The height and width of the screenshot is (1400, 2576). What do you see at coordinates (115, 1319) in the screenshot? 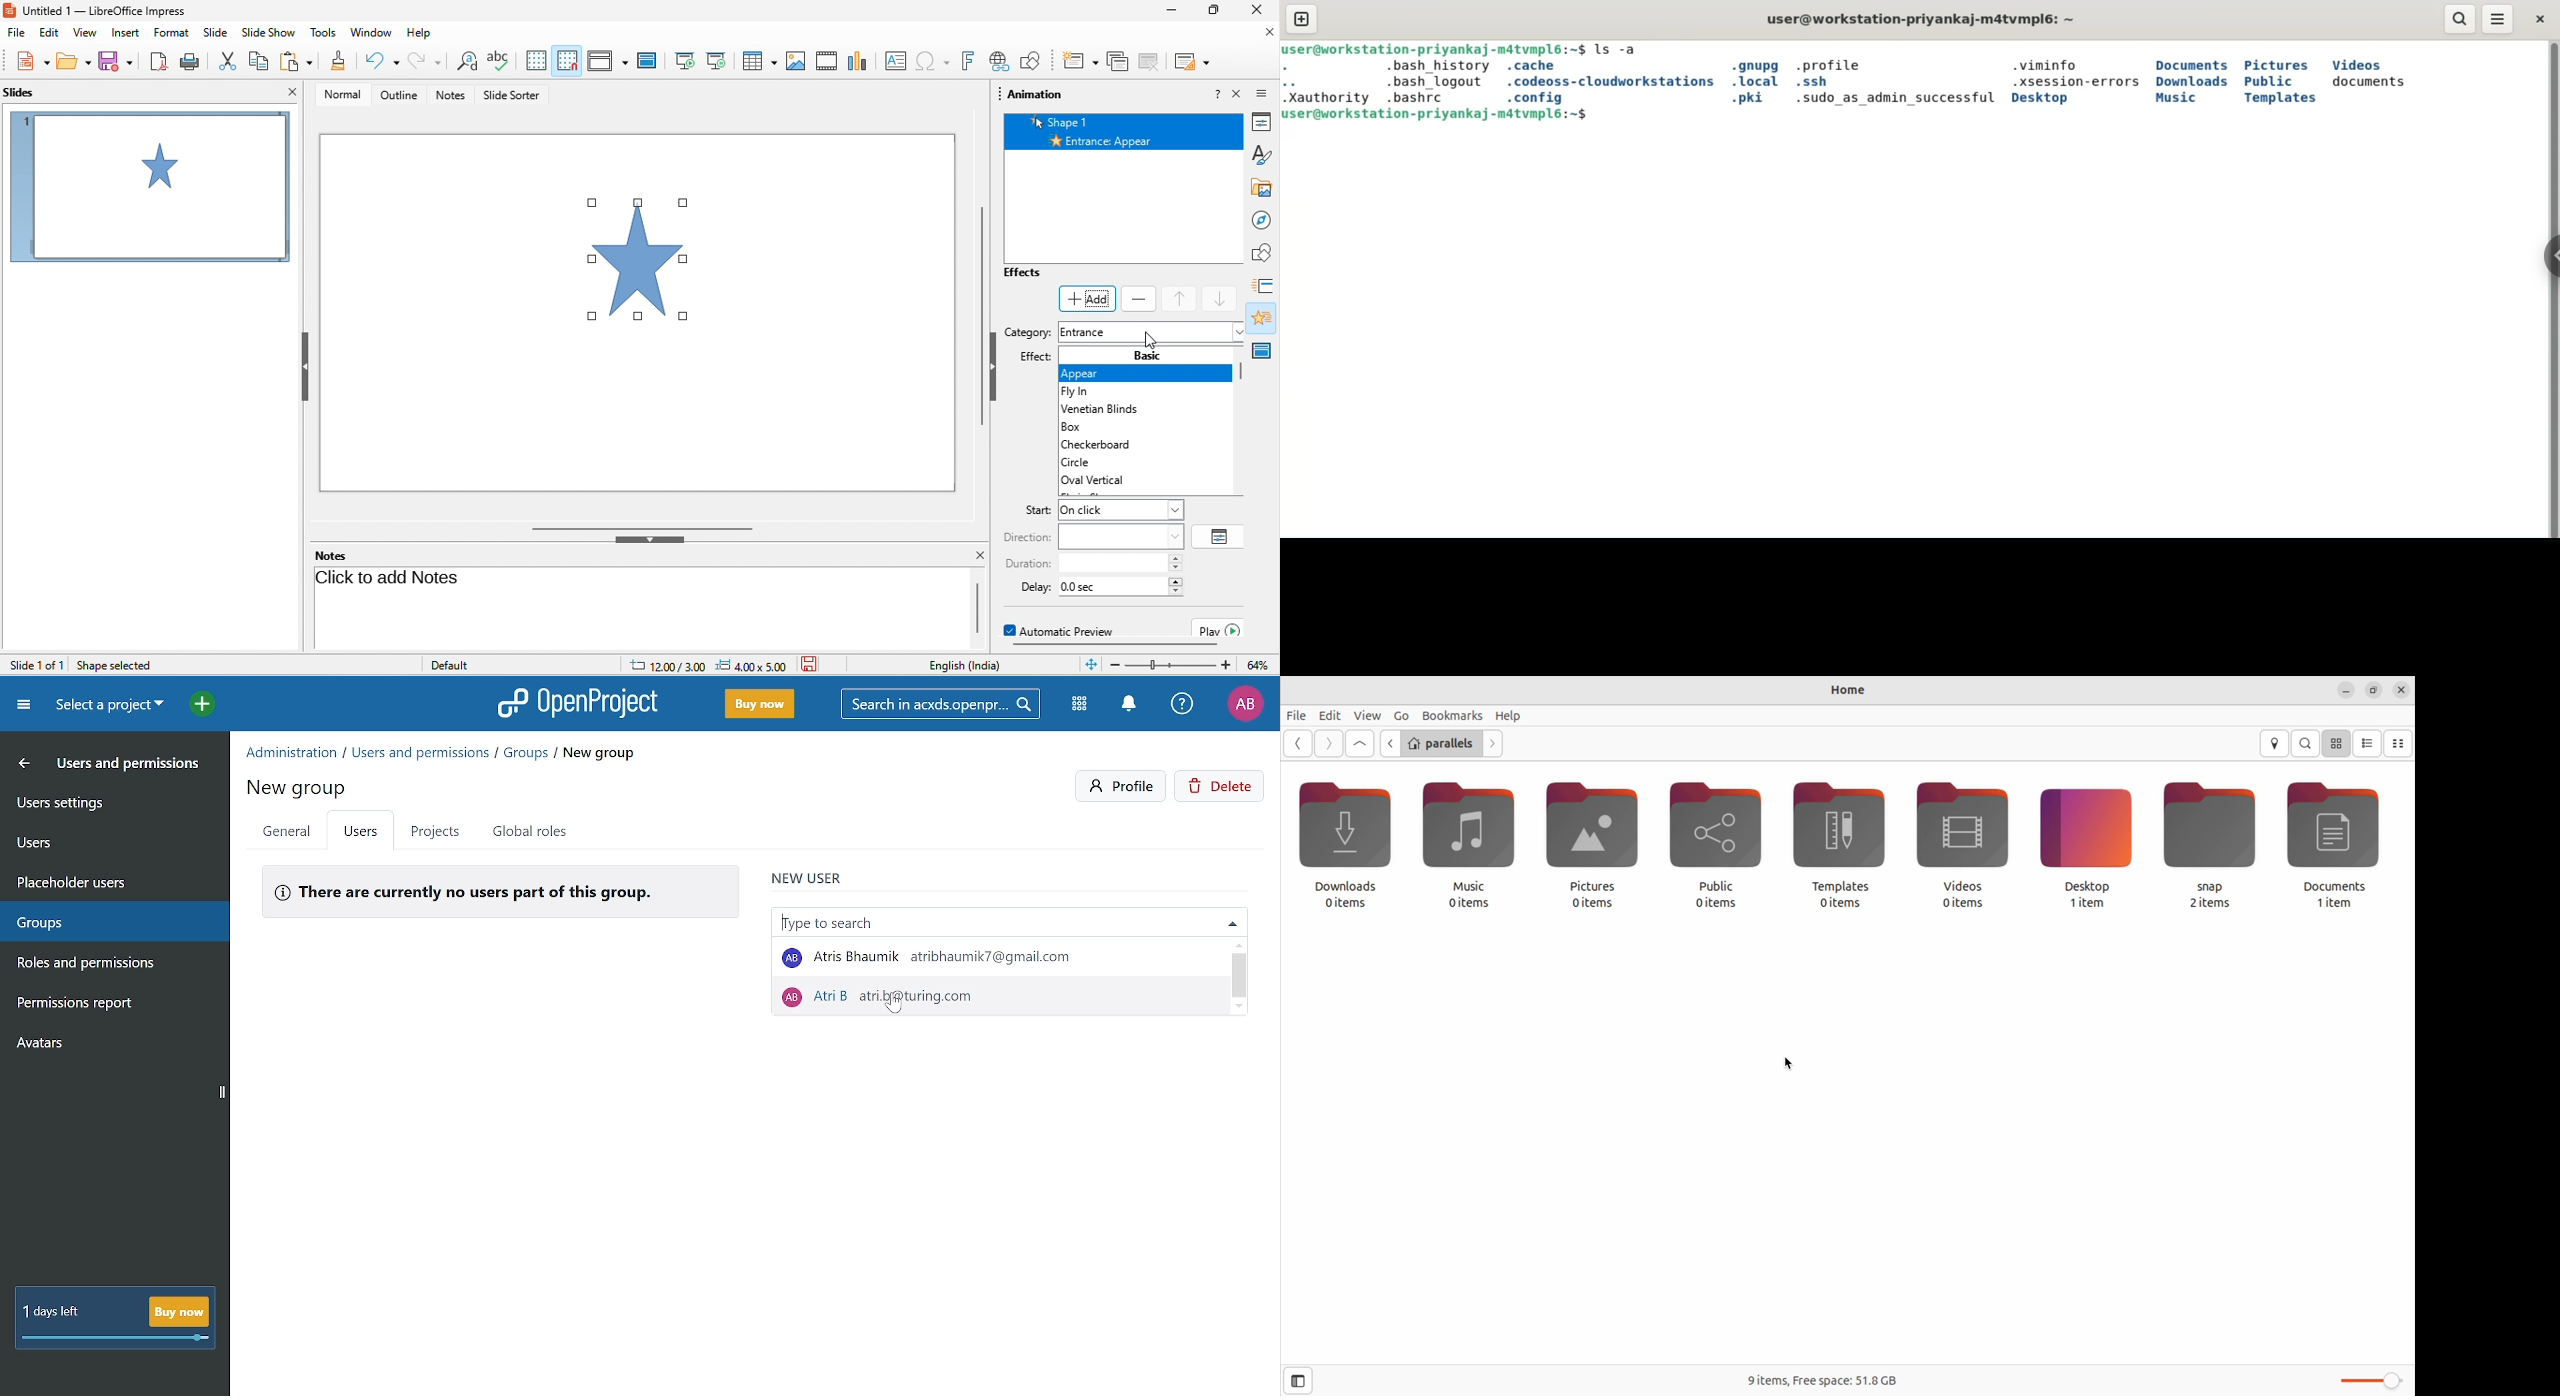
I see `! day left Buy now` at bounding box center [115, 1319].